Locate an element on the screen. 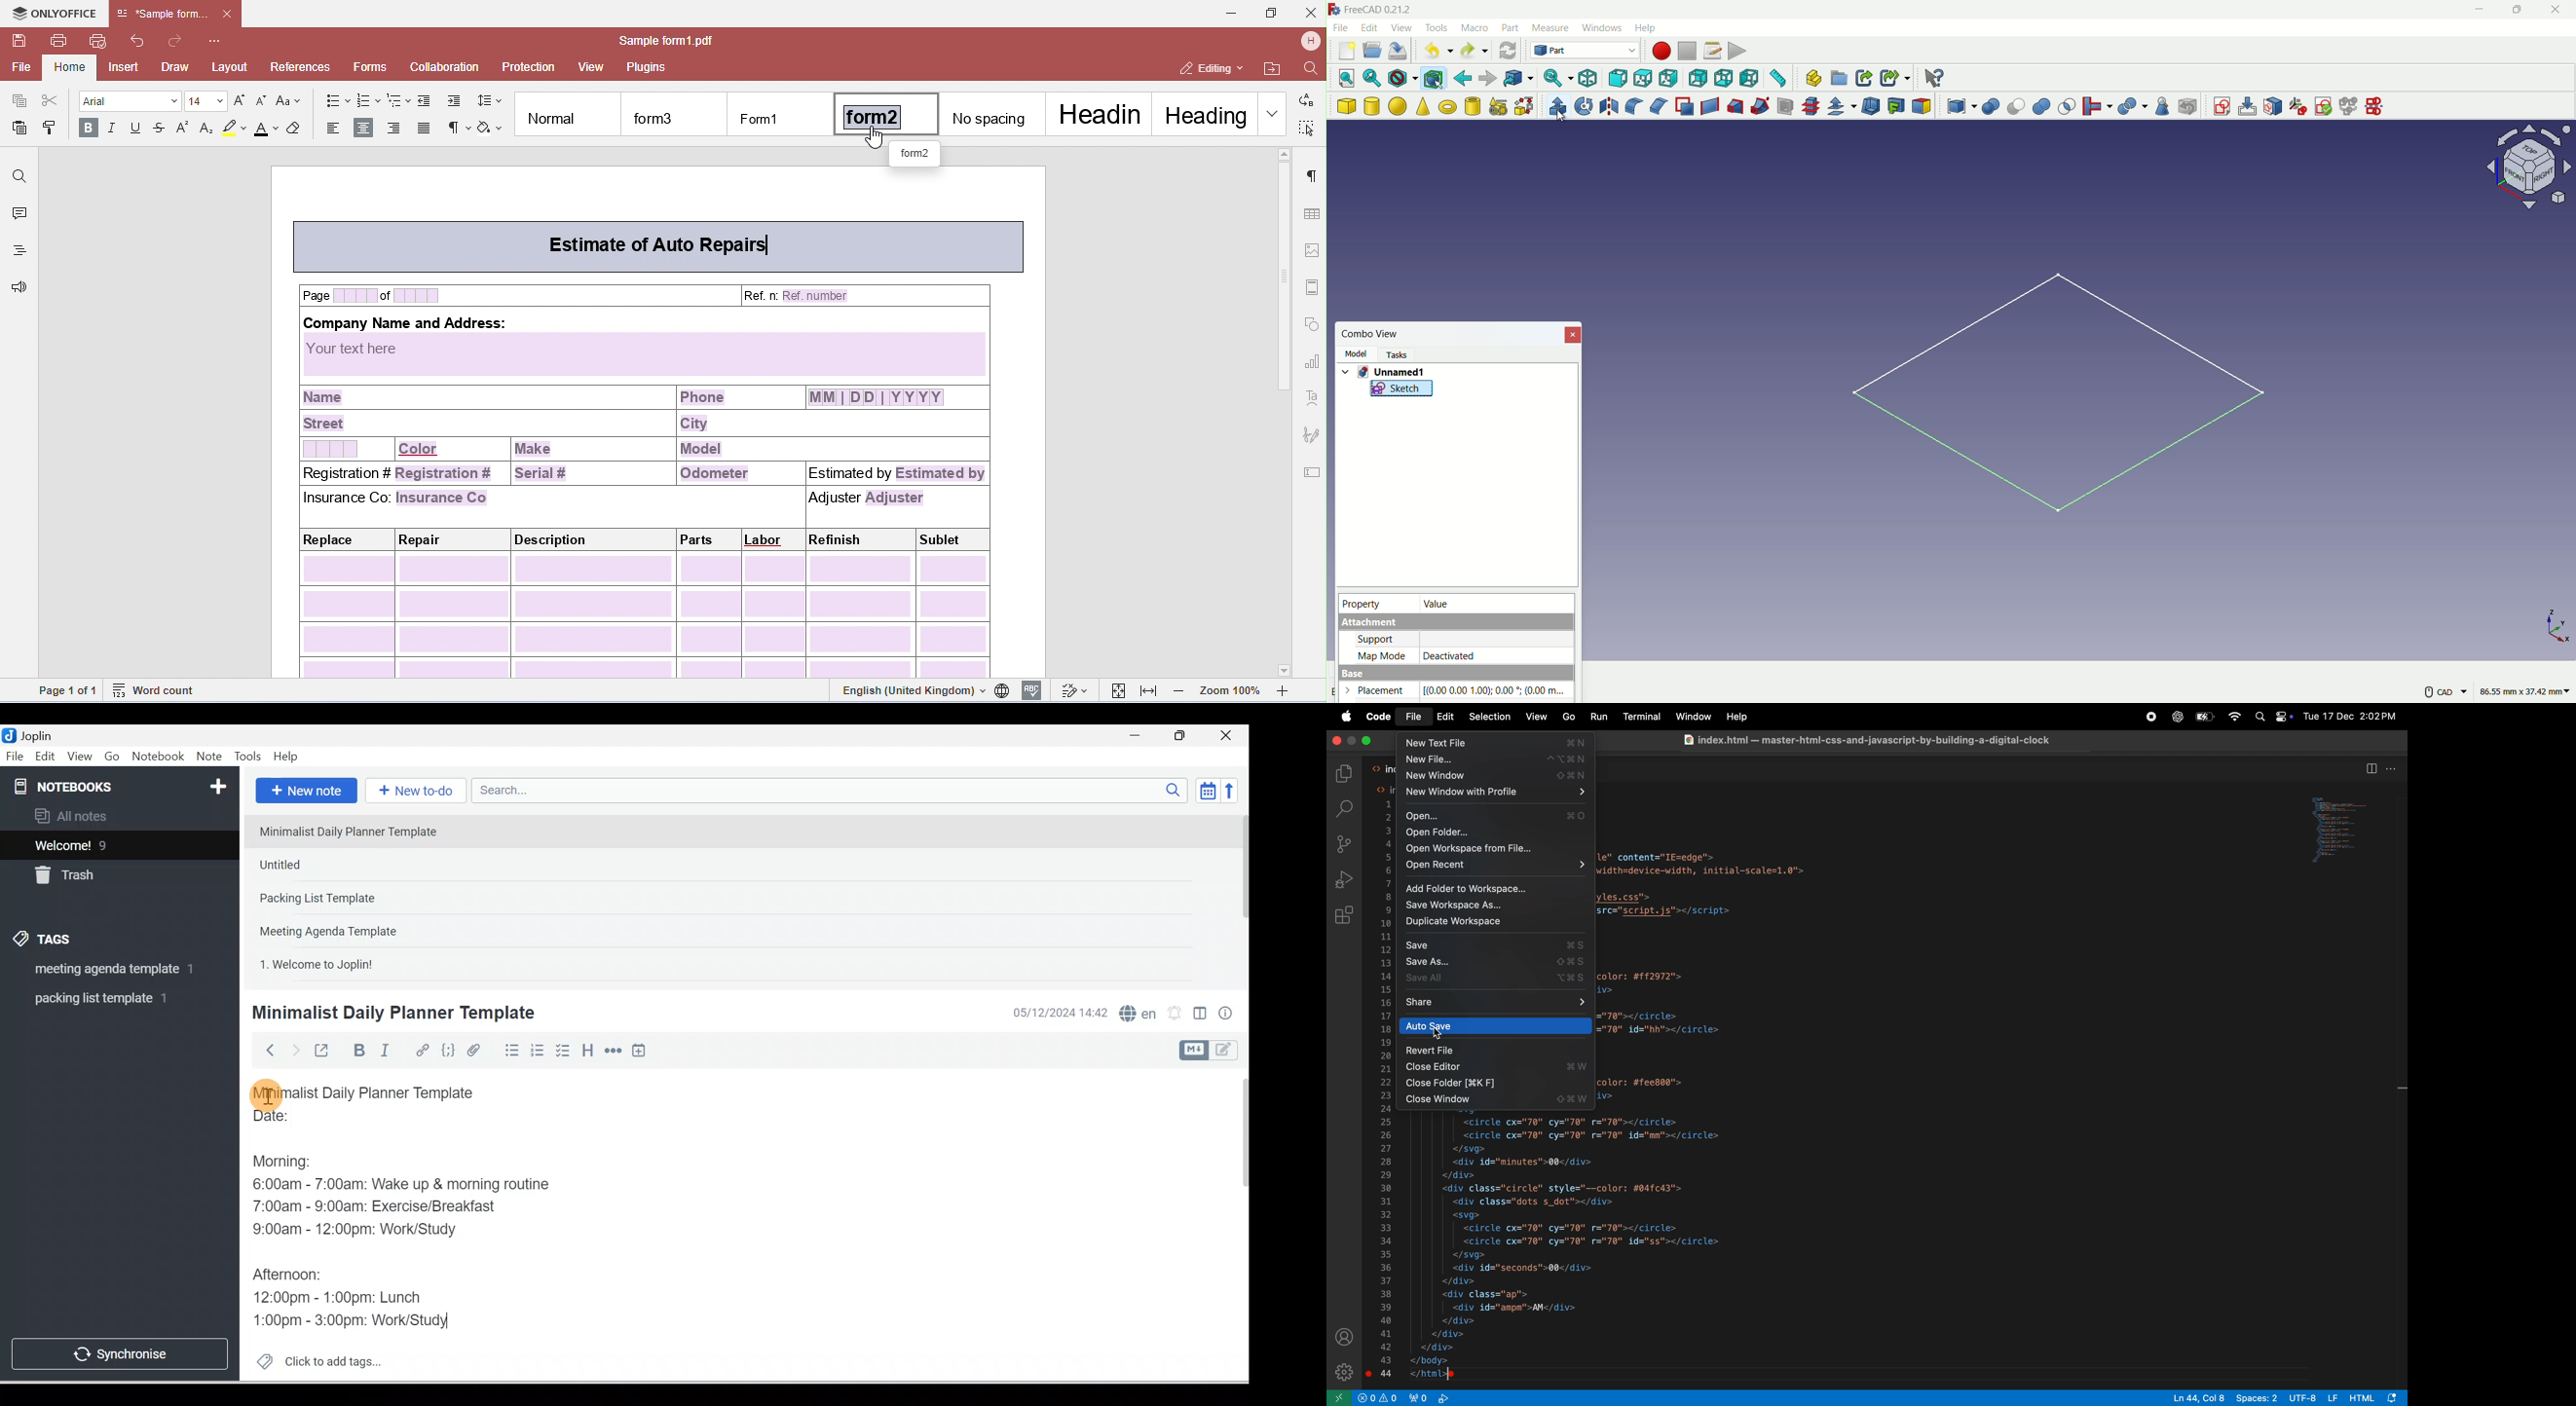 The width and height of the screenshot is (2576, 1428). create ruled surface is located at coordinates (1710, 105).